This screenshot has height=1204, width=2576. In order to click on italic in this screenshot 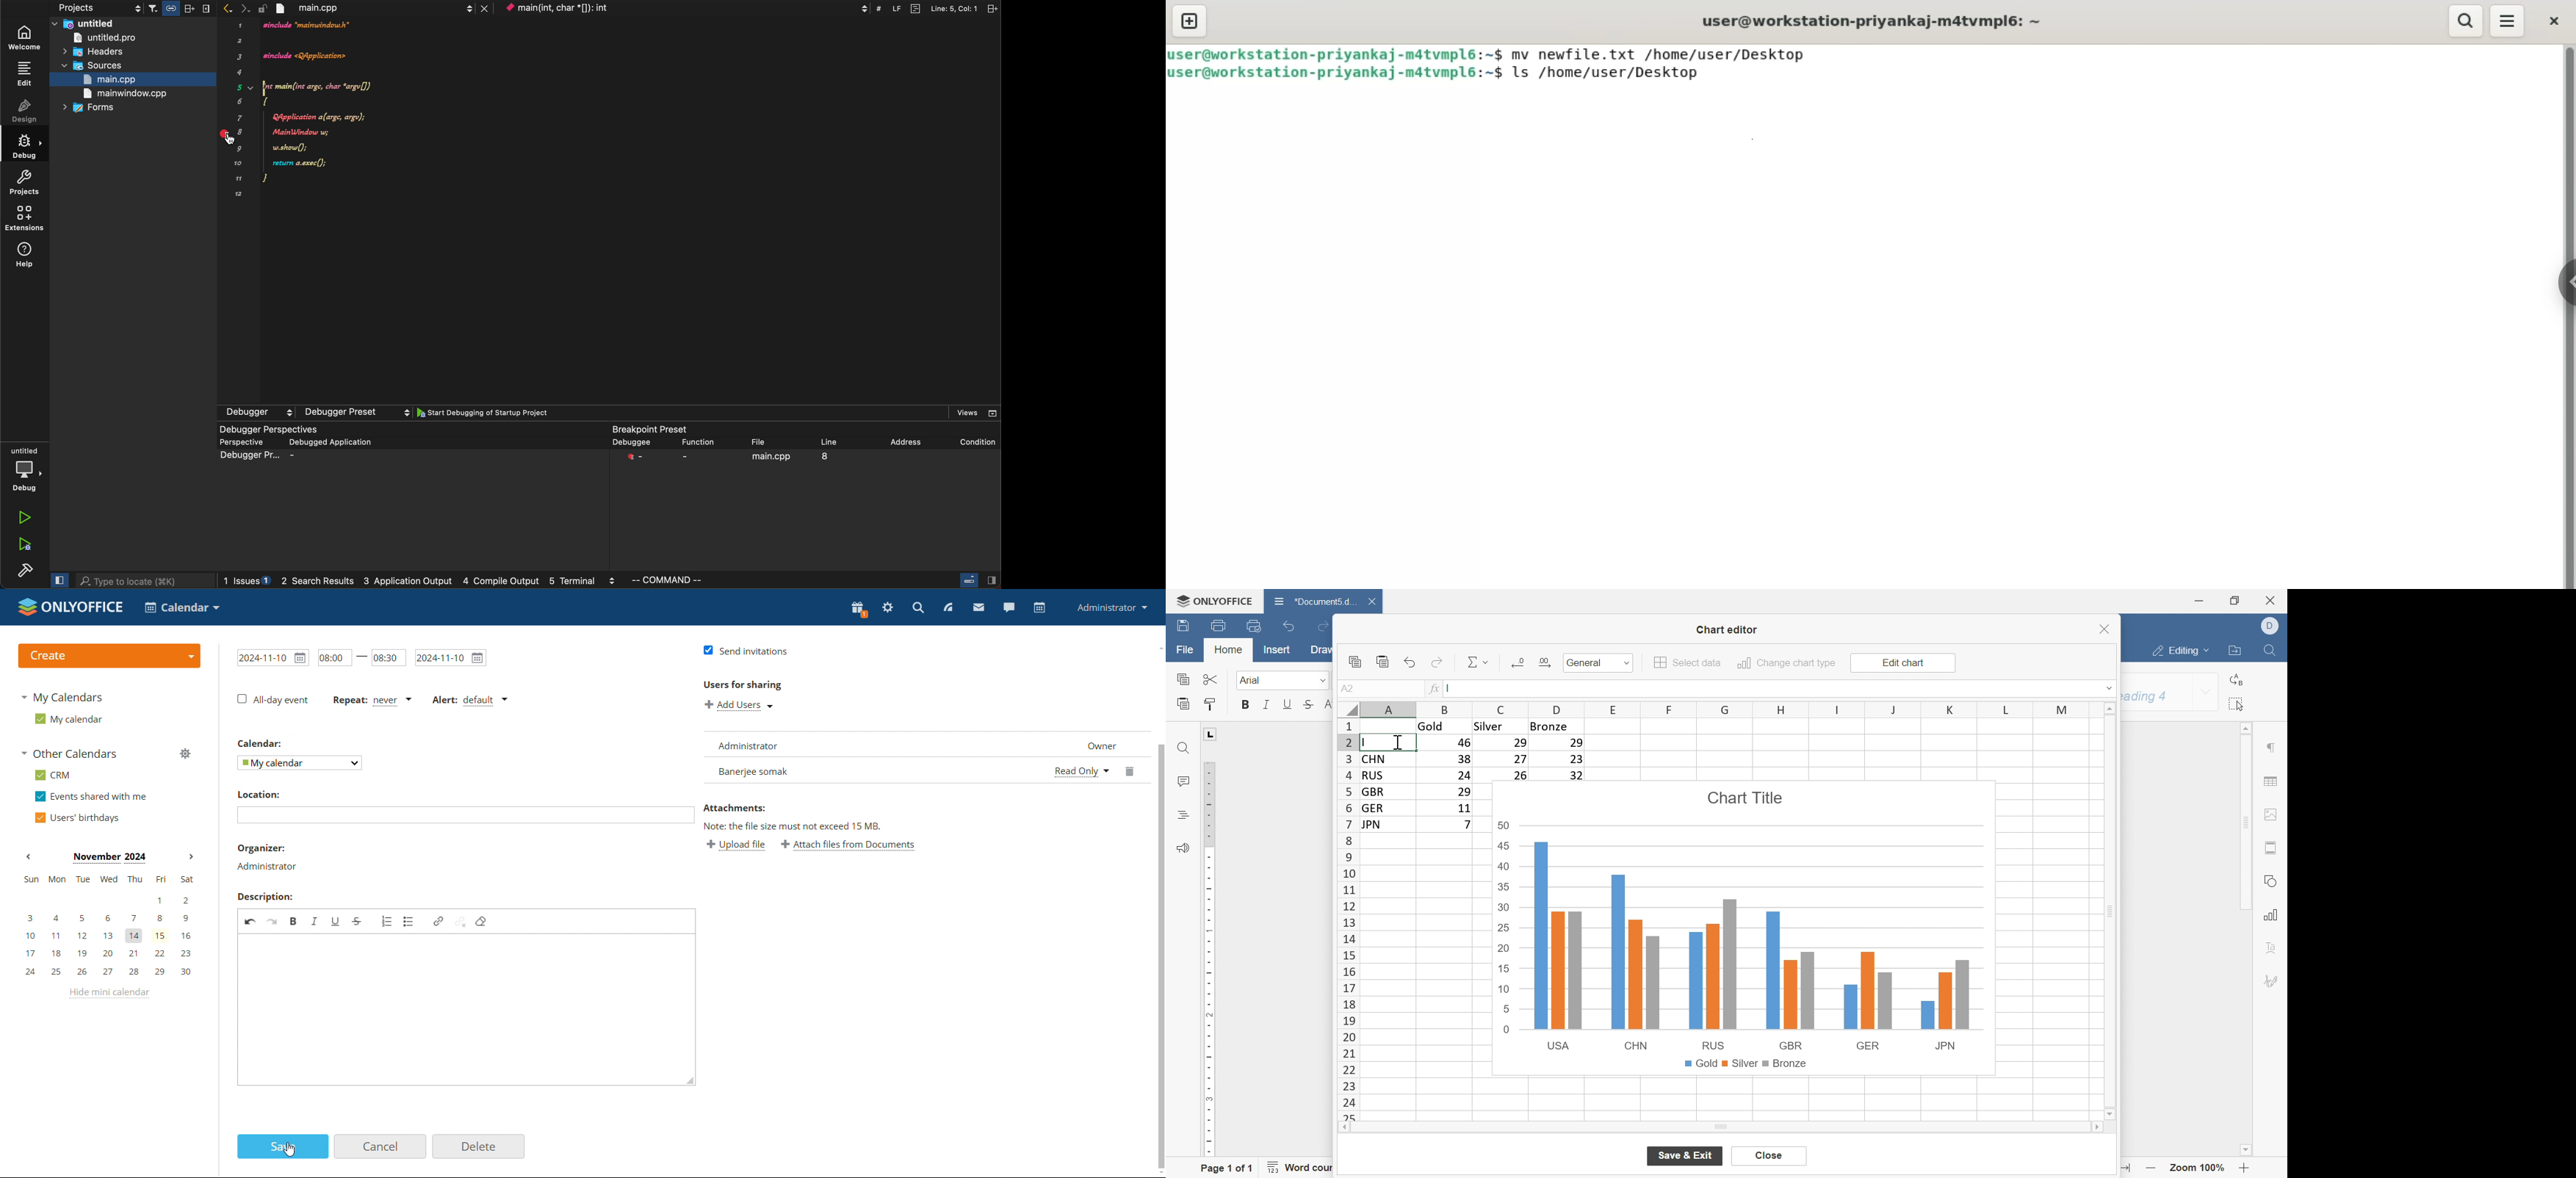, I will do `click(1266, 705)`.